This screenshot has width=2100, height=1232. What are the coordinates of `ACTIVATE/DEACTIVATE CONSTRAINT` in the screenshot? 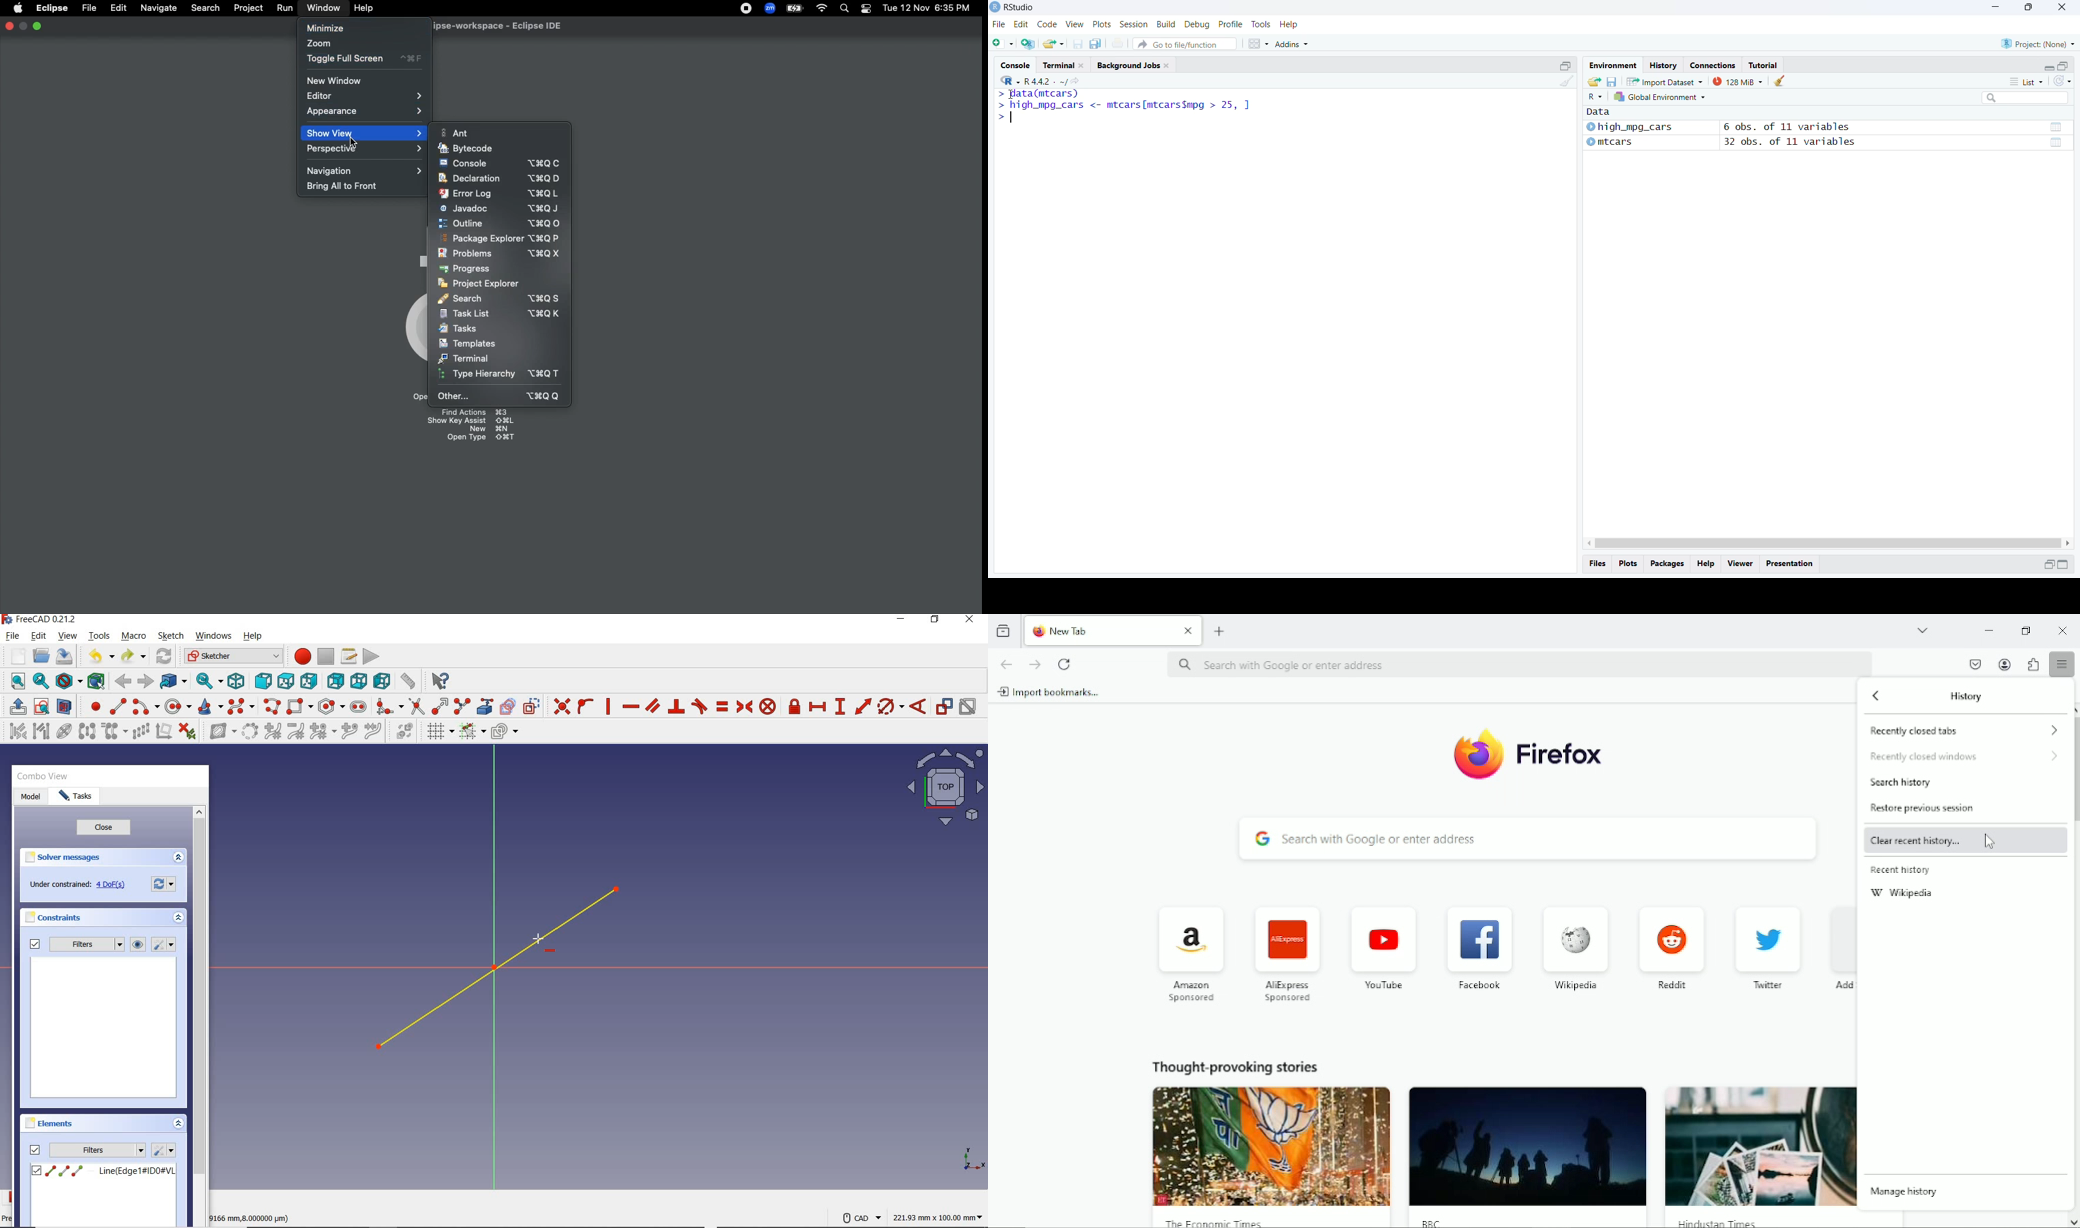 It's located at (967, 708).